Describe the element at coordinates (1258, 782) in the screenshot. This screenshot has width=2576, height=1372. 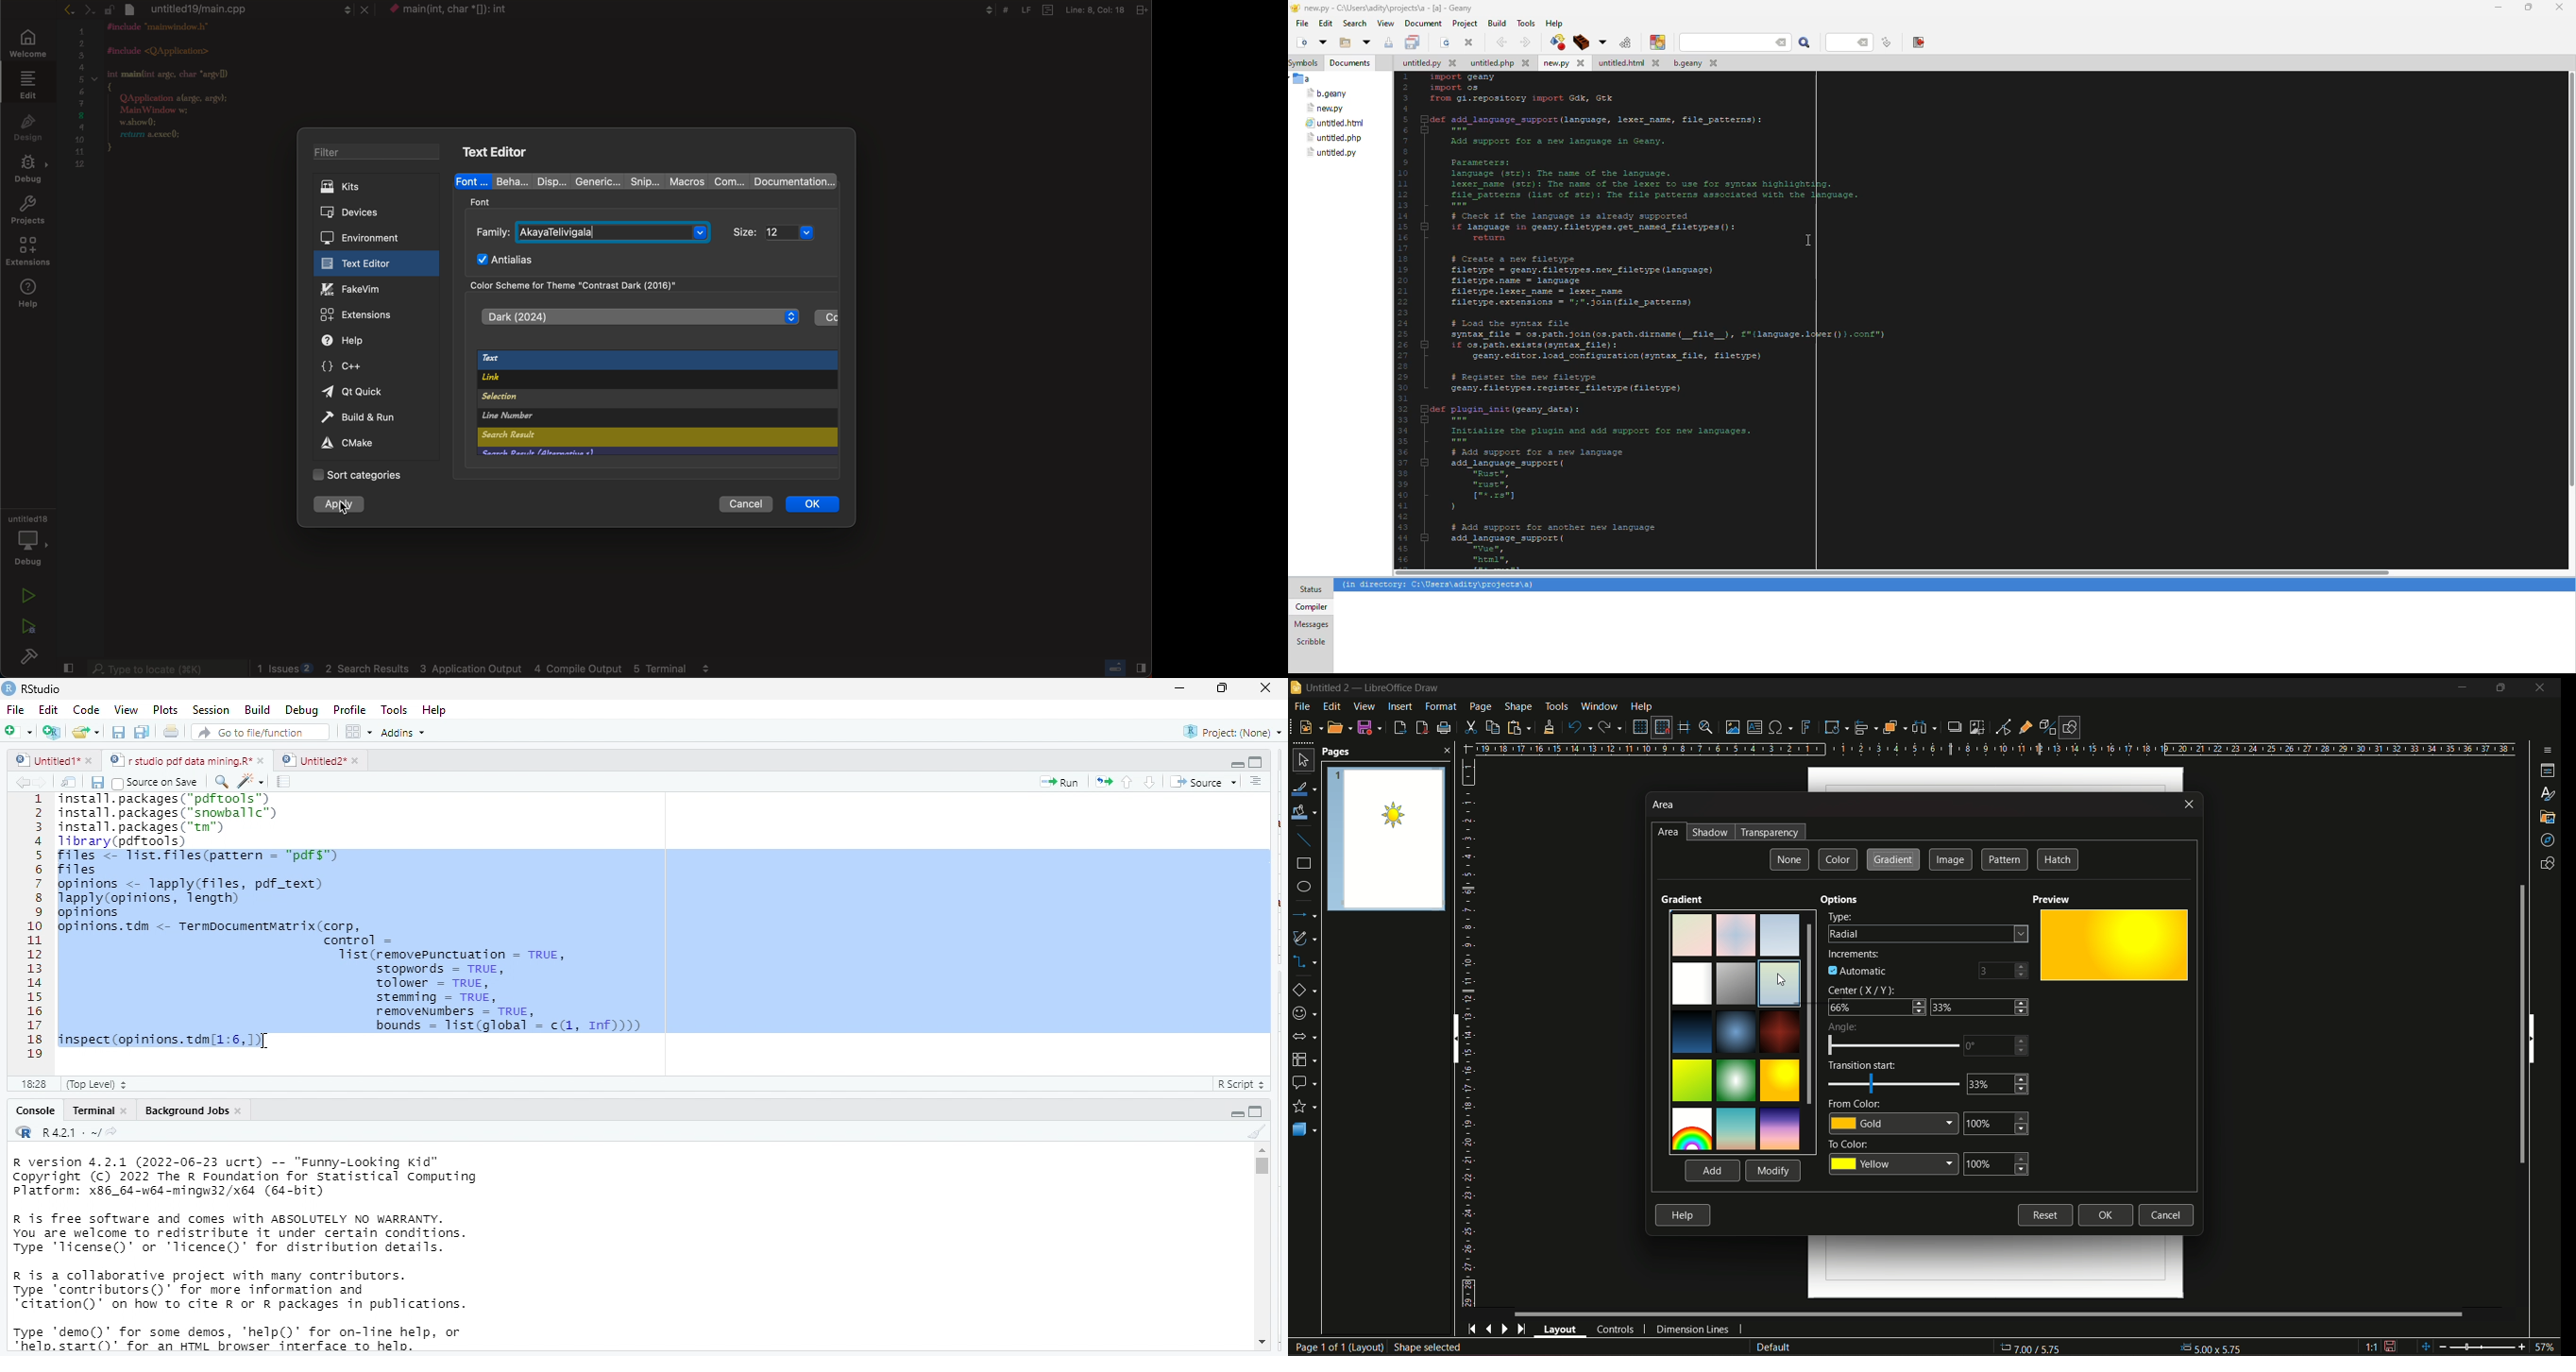
I see `show document outline` at that location.